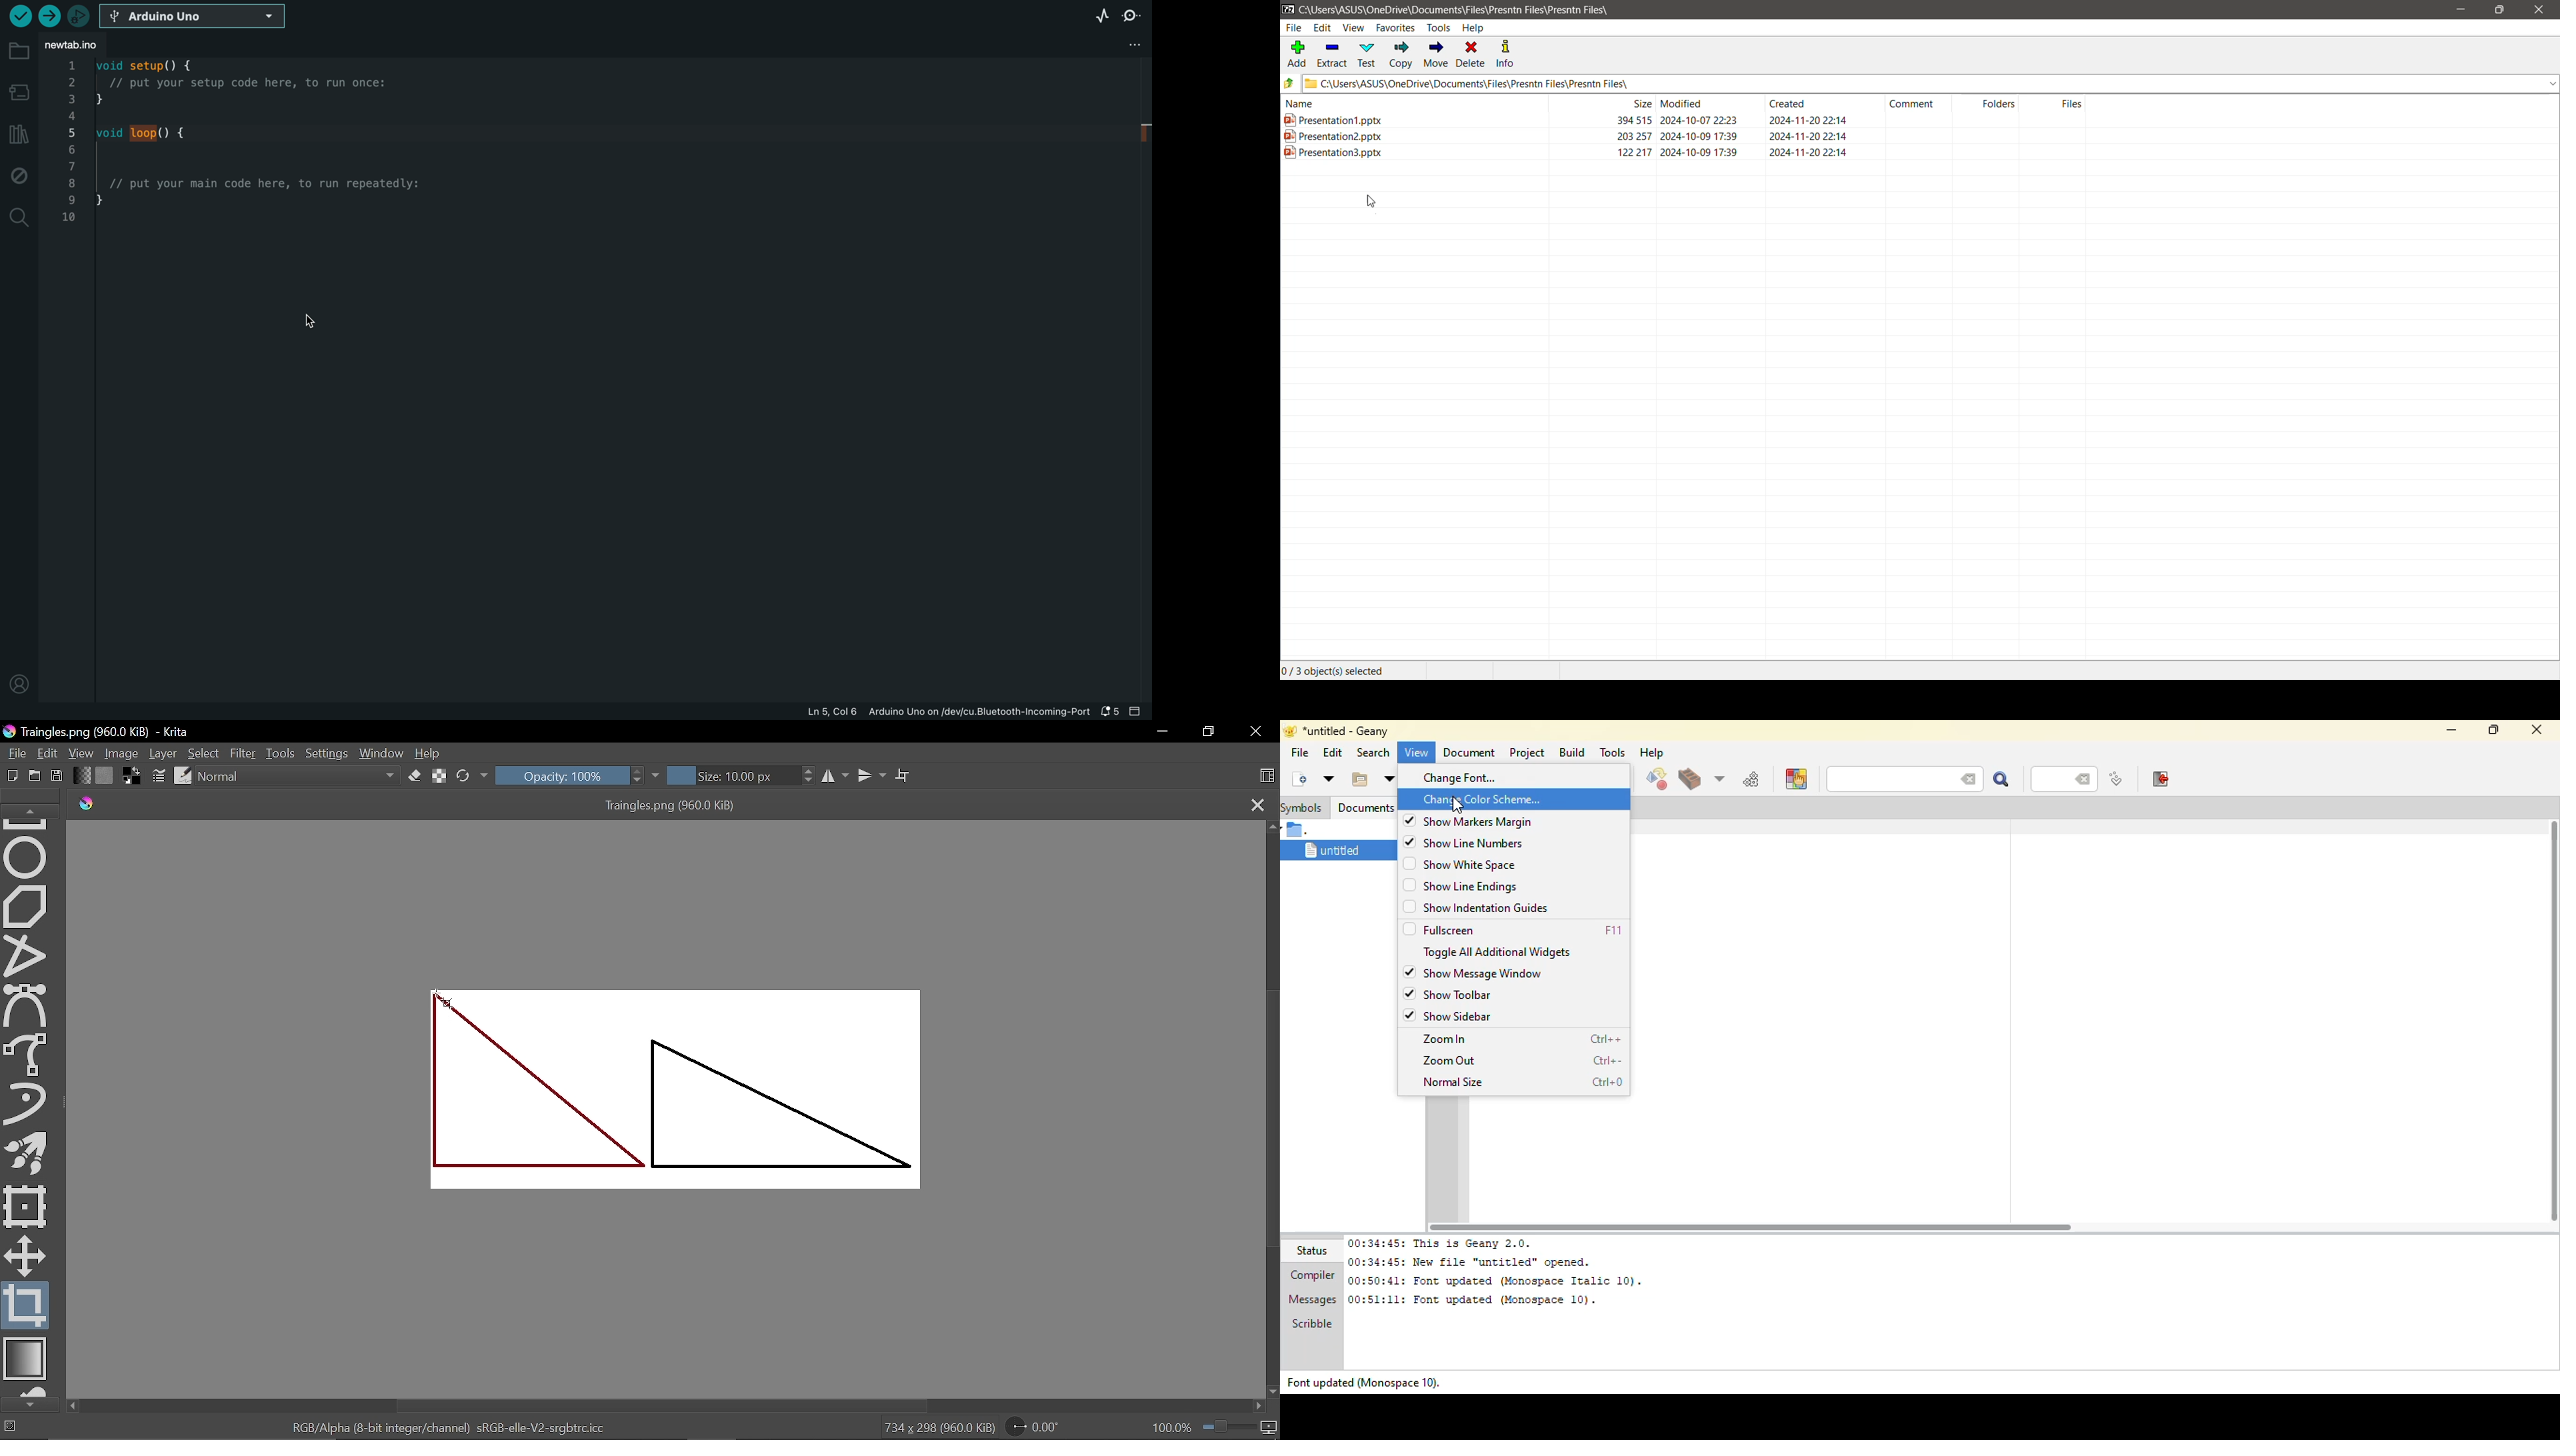 The width and height of the screenshot is (2576, 1456). Describe the element at coordinates (439, 777) in the screenshot. I see `Preserve alpha` at that location.